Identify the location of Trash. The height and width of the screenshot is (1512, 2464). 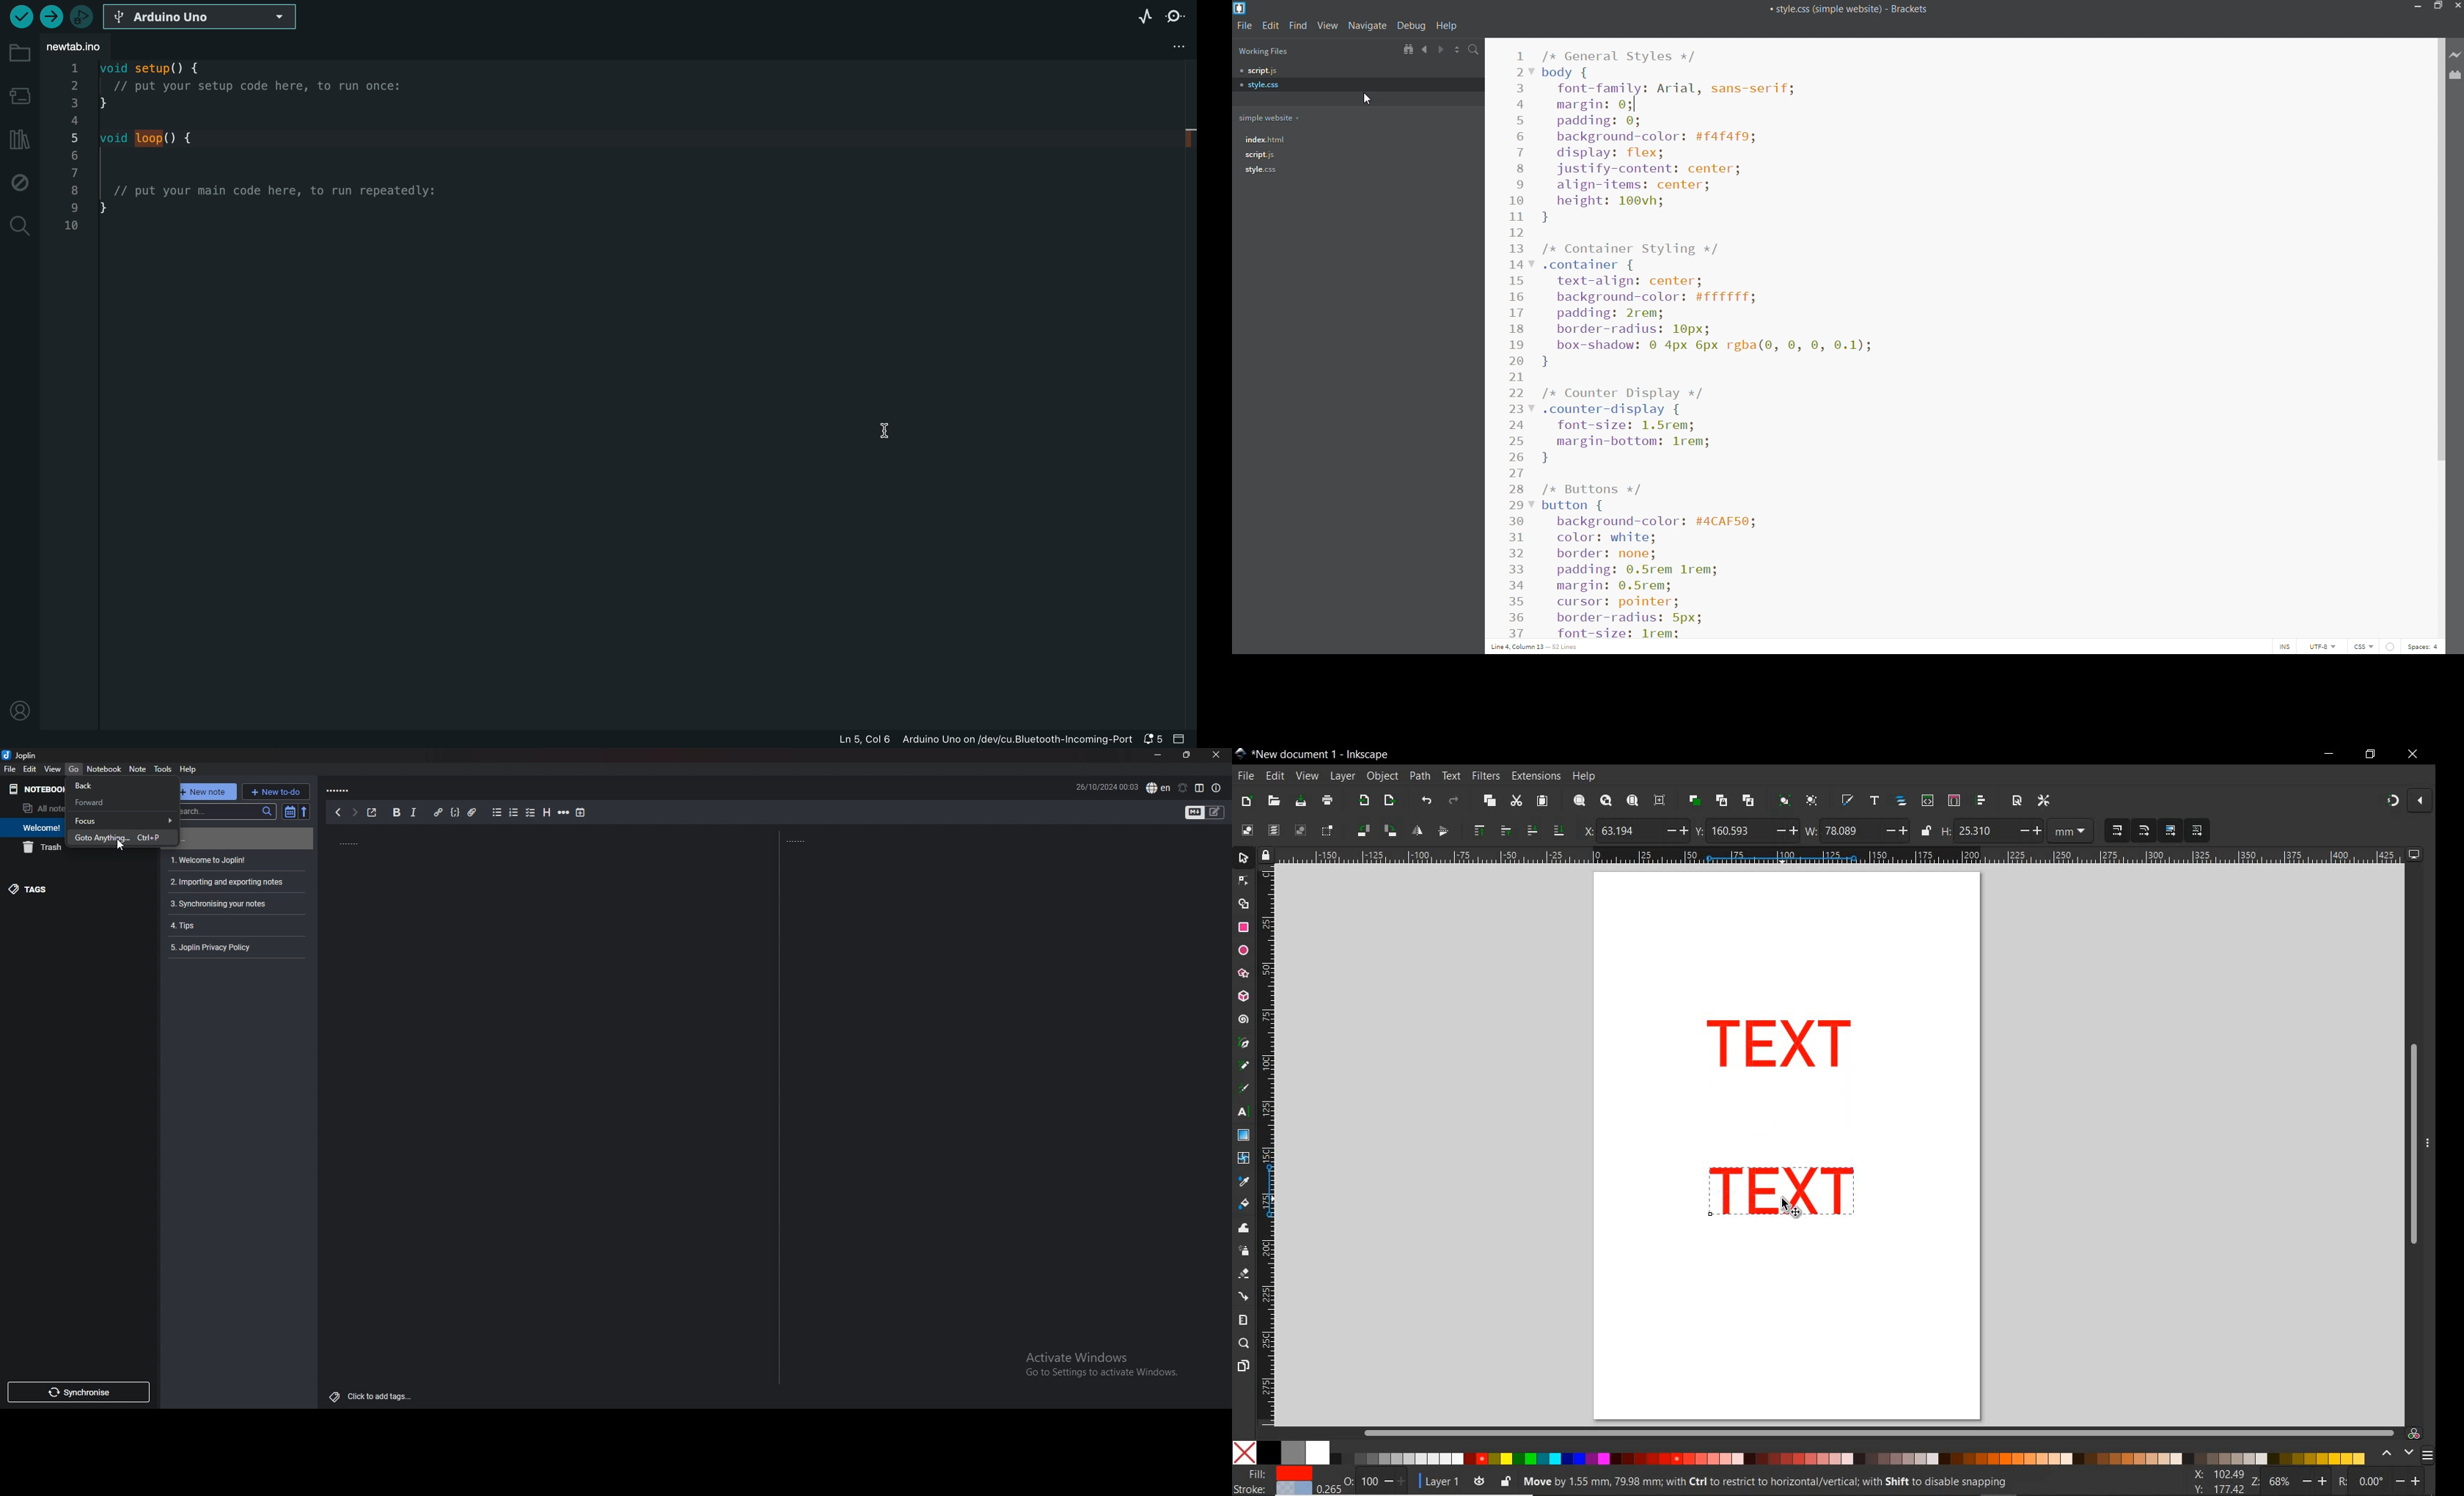
(38, 849).